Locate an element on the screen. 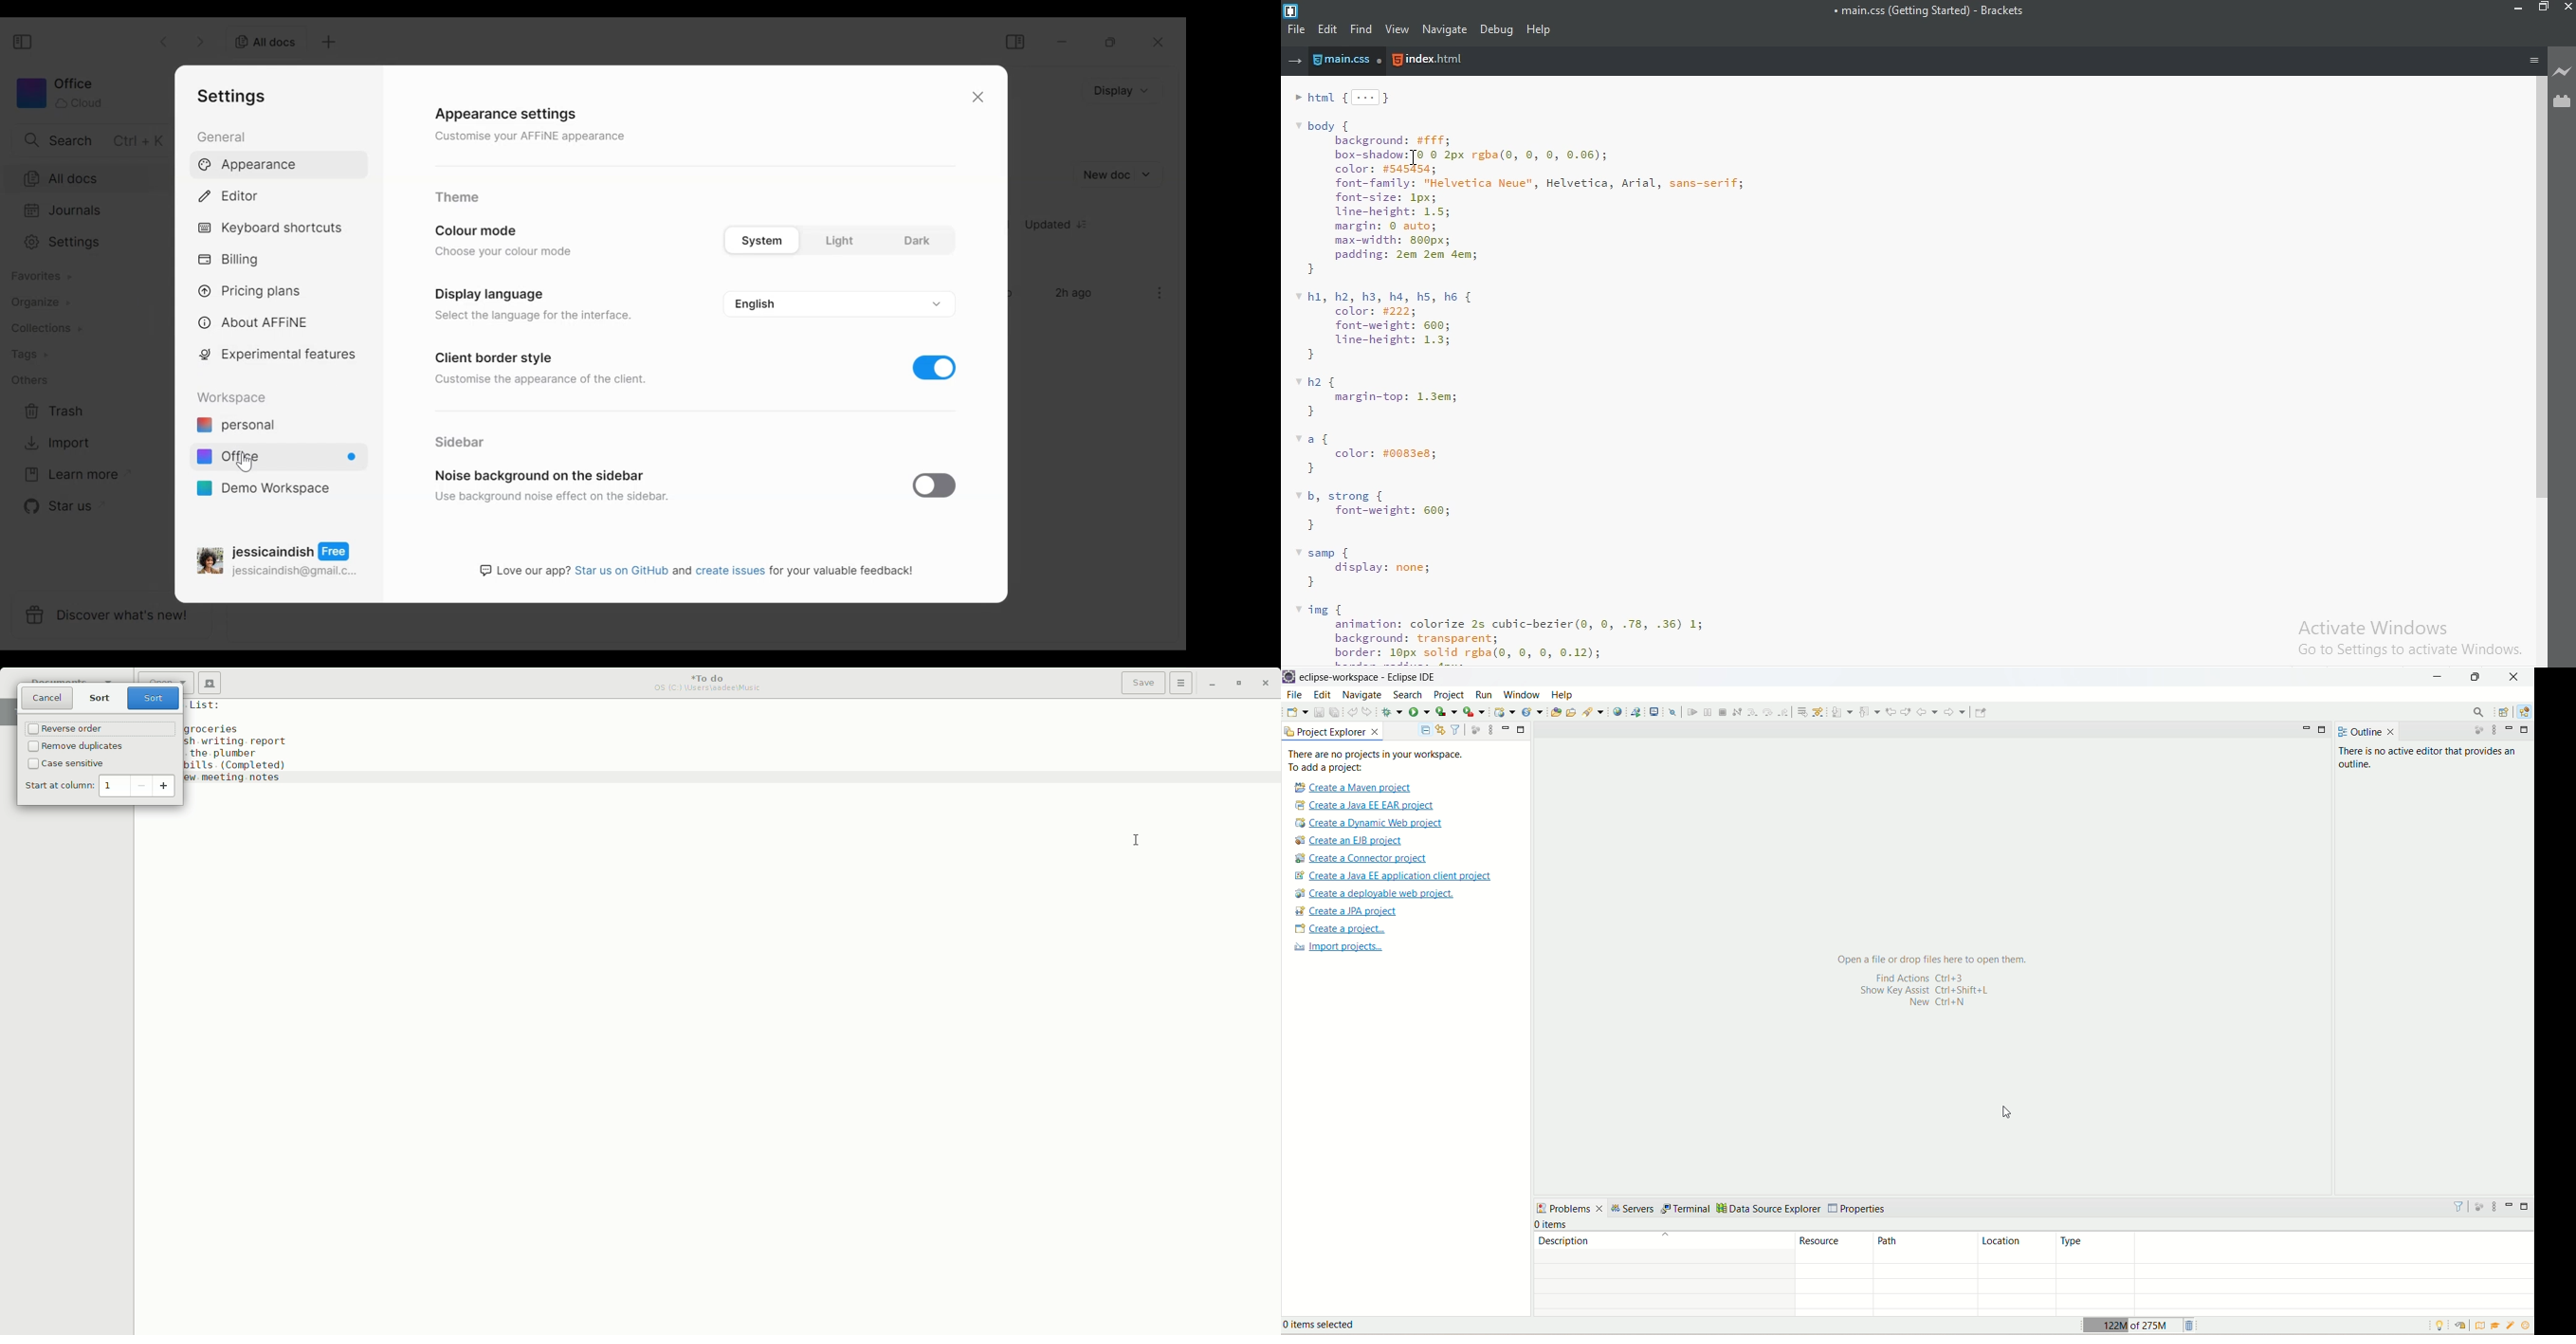  Theme is located at coordinates (459, 196).